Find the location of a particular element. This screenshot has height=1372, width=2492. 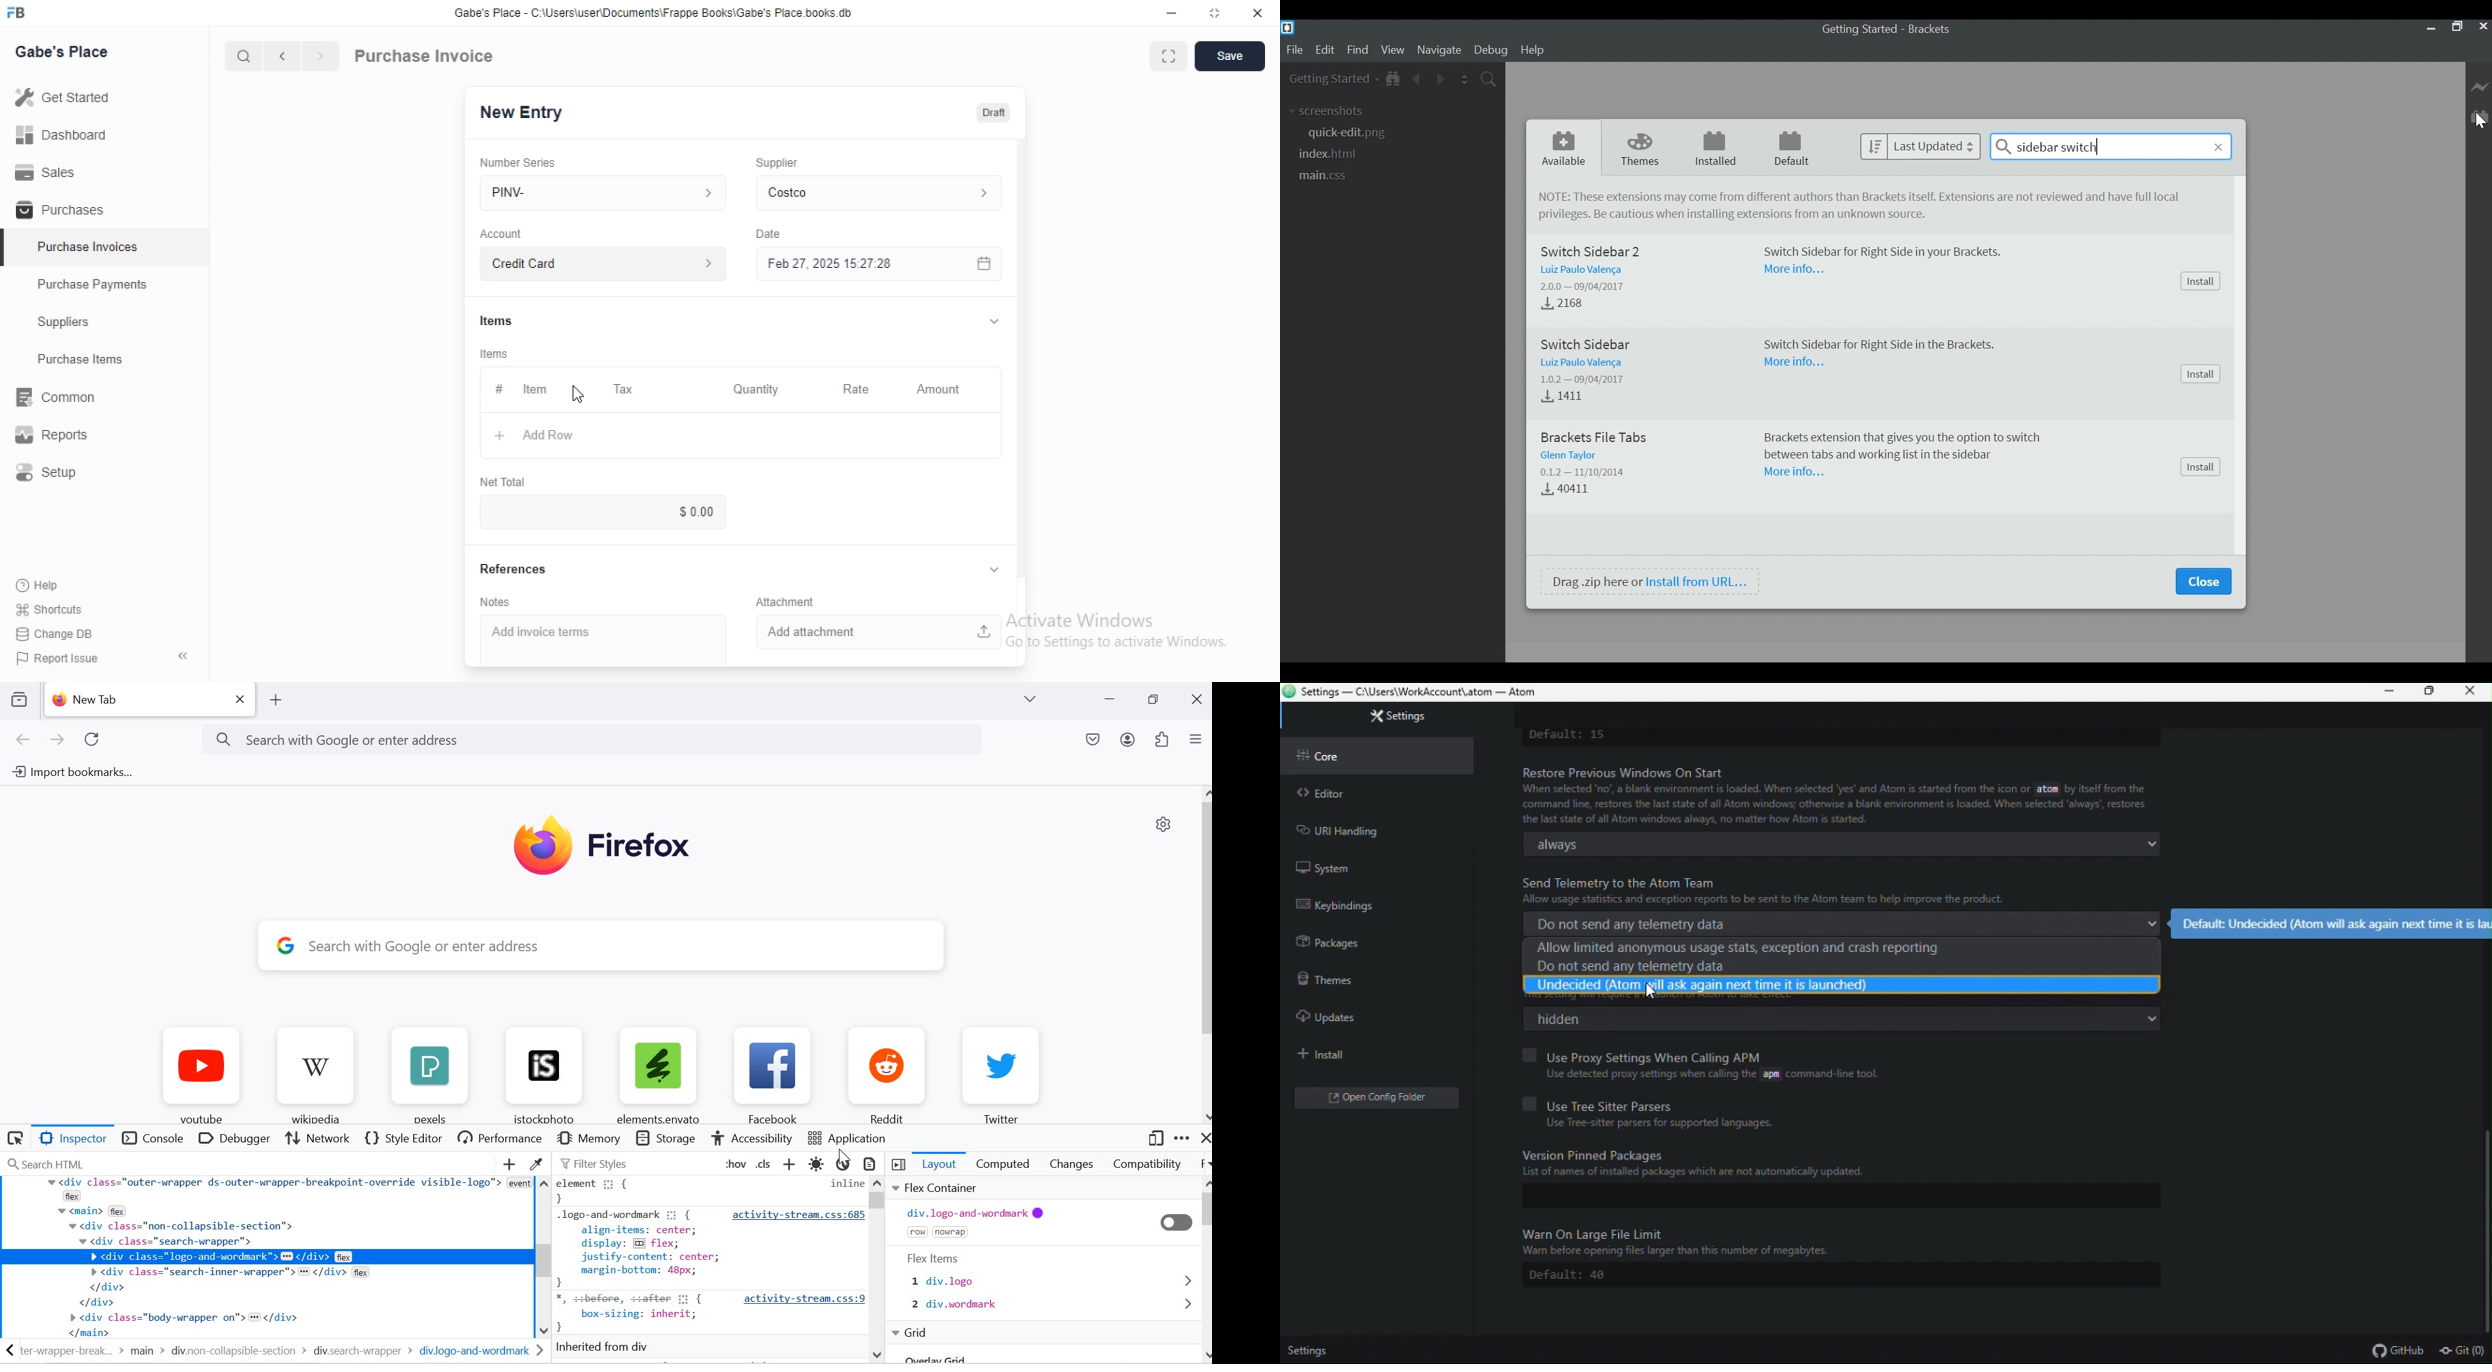

View is located at coordinates (1392, 51).